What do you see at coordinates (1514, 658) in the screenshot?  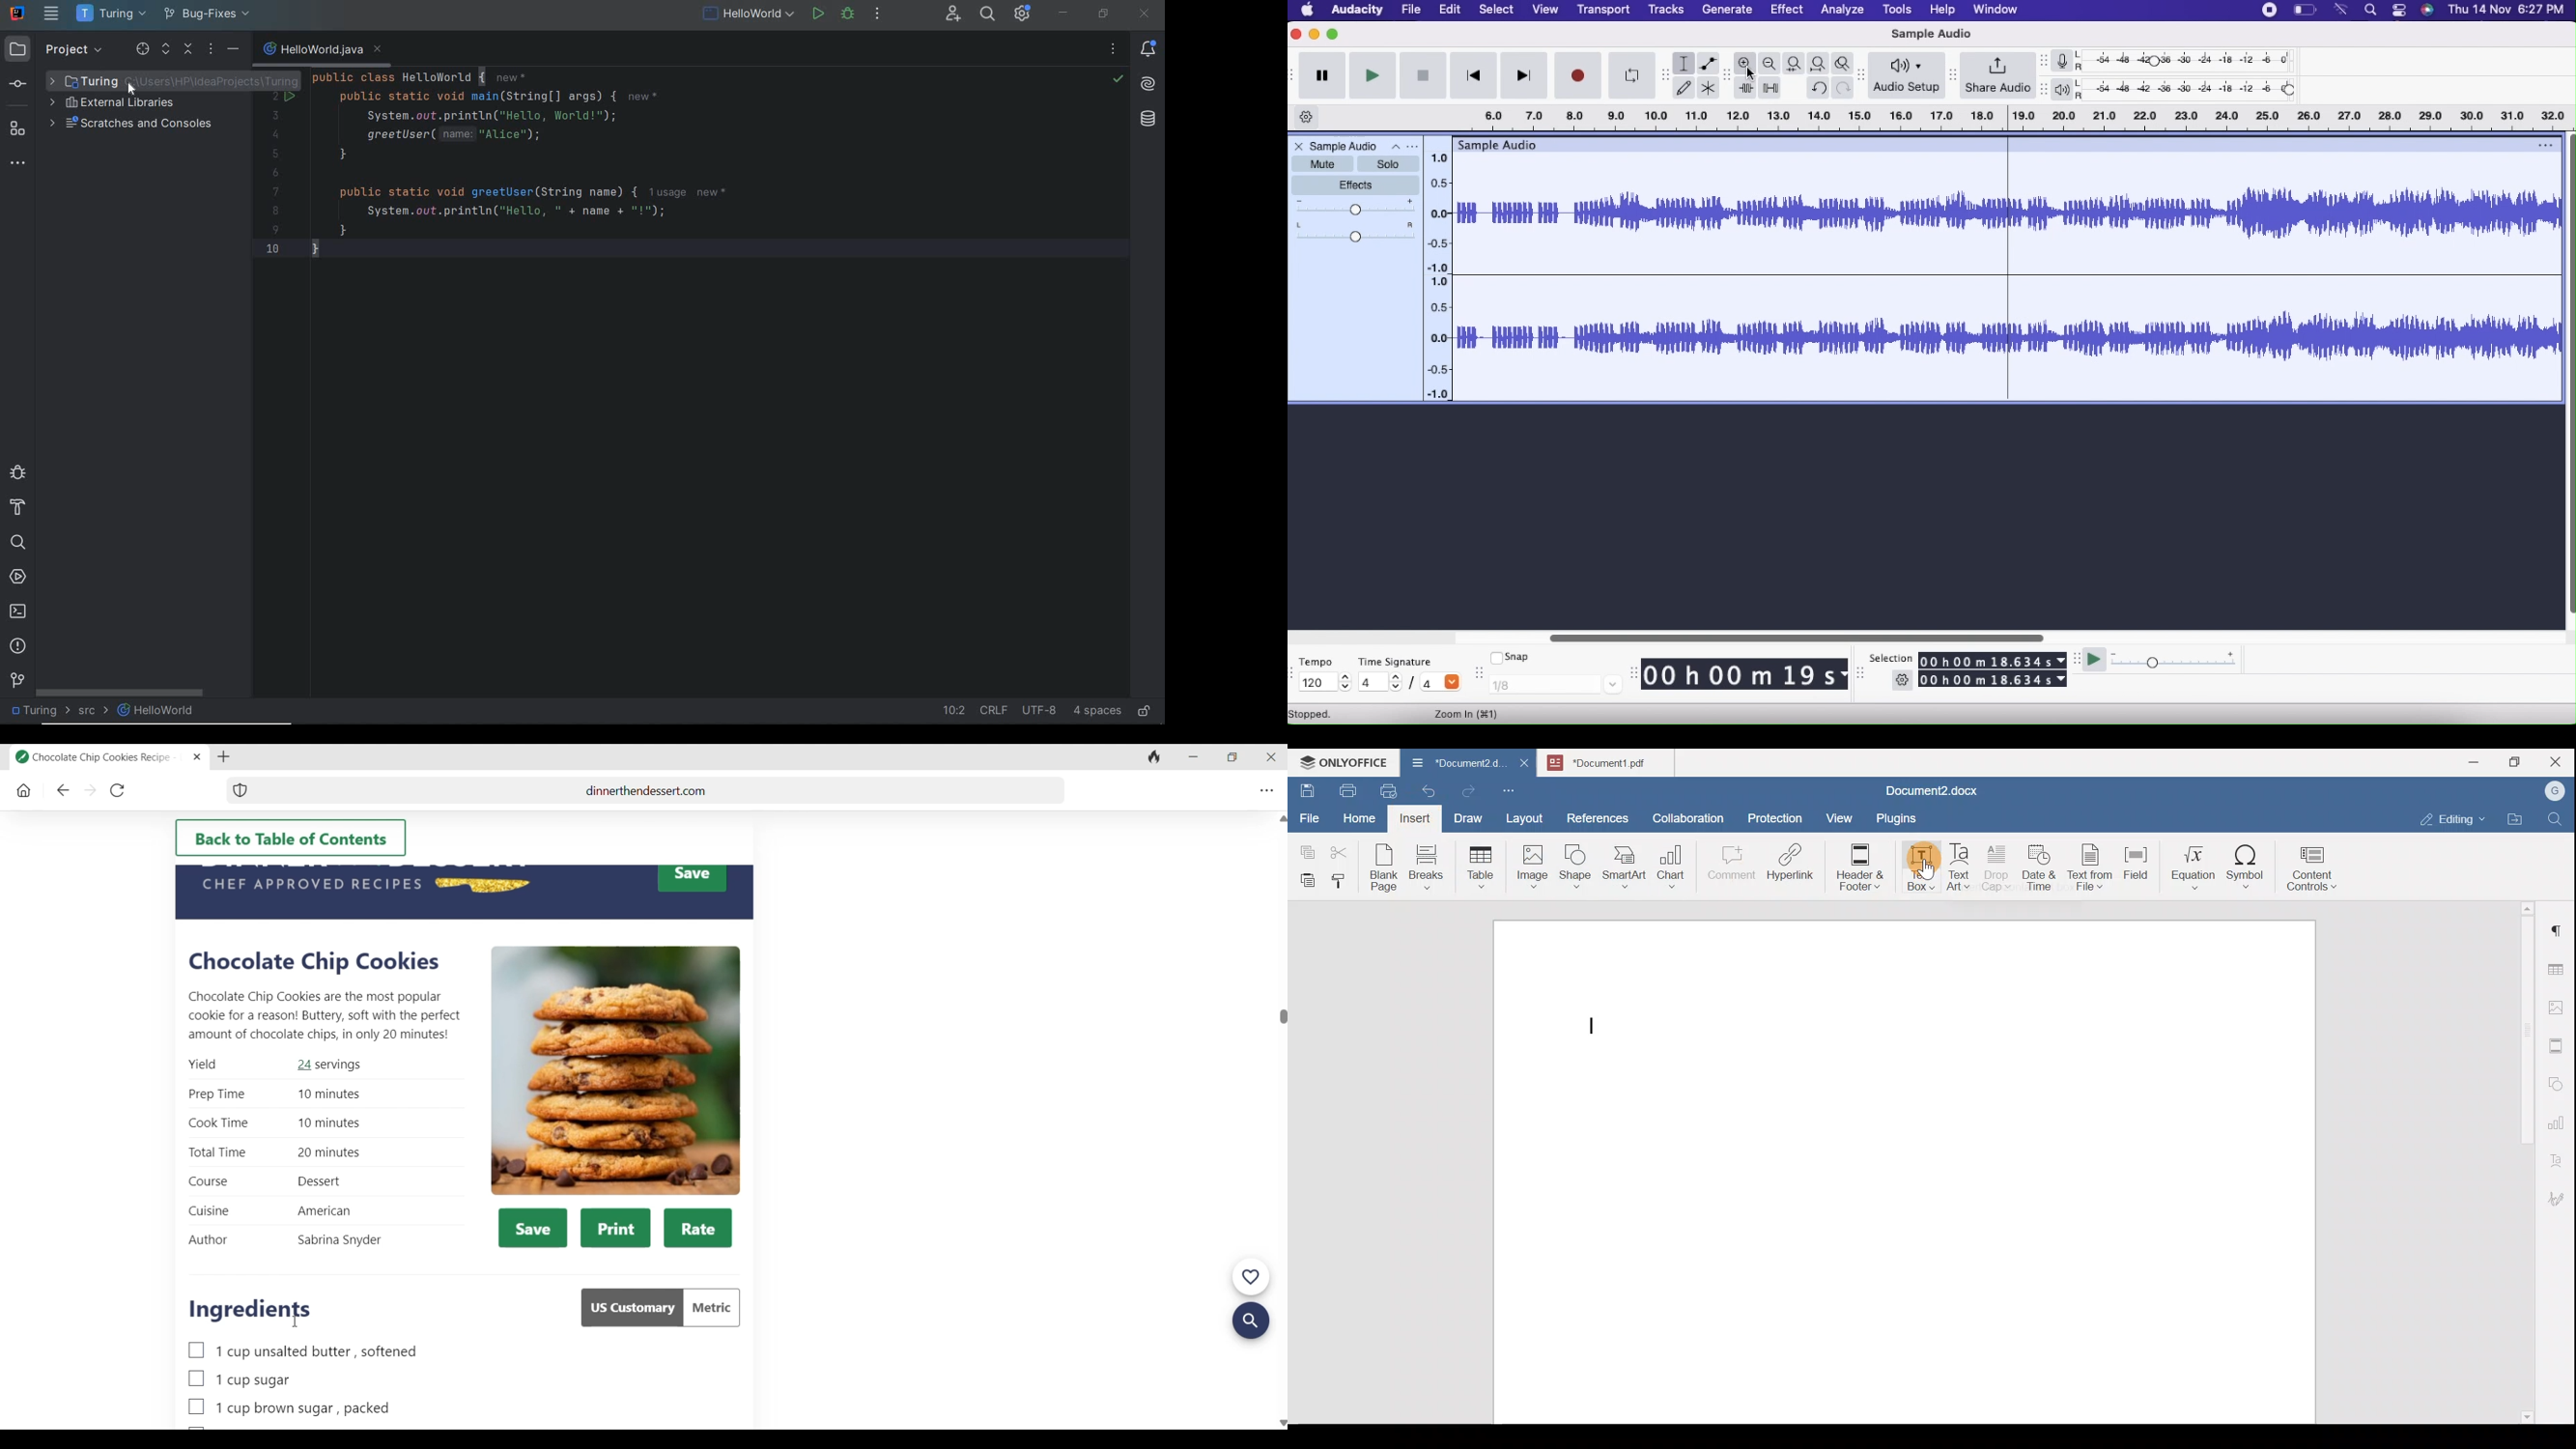 I see `Snap` at bounding box center [1514, 658].